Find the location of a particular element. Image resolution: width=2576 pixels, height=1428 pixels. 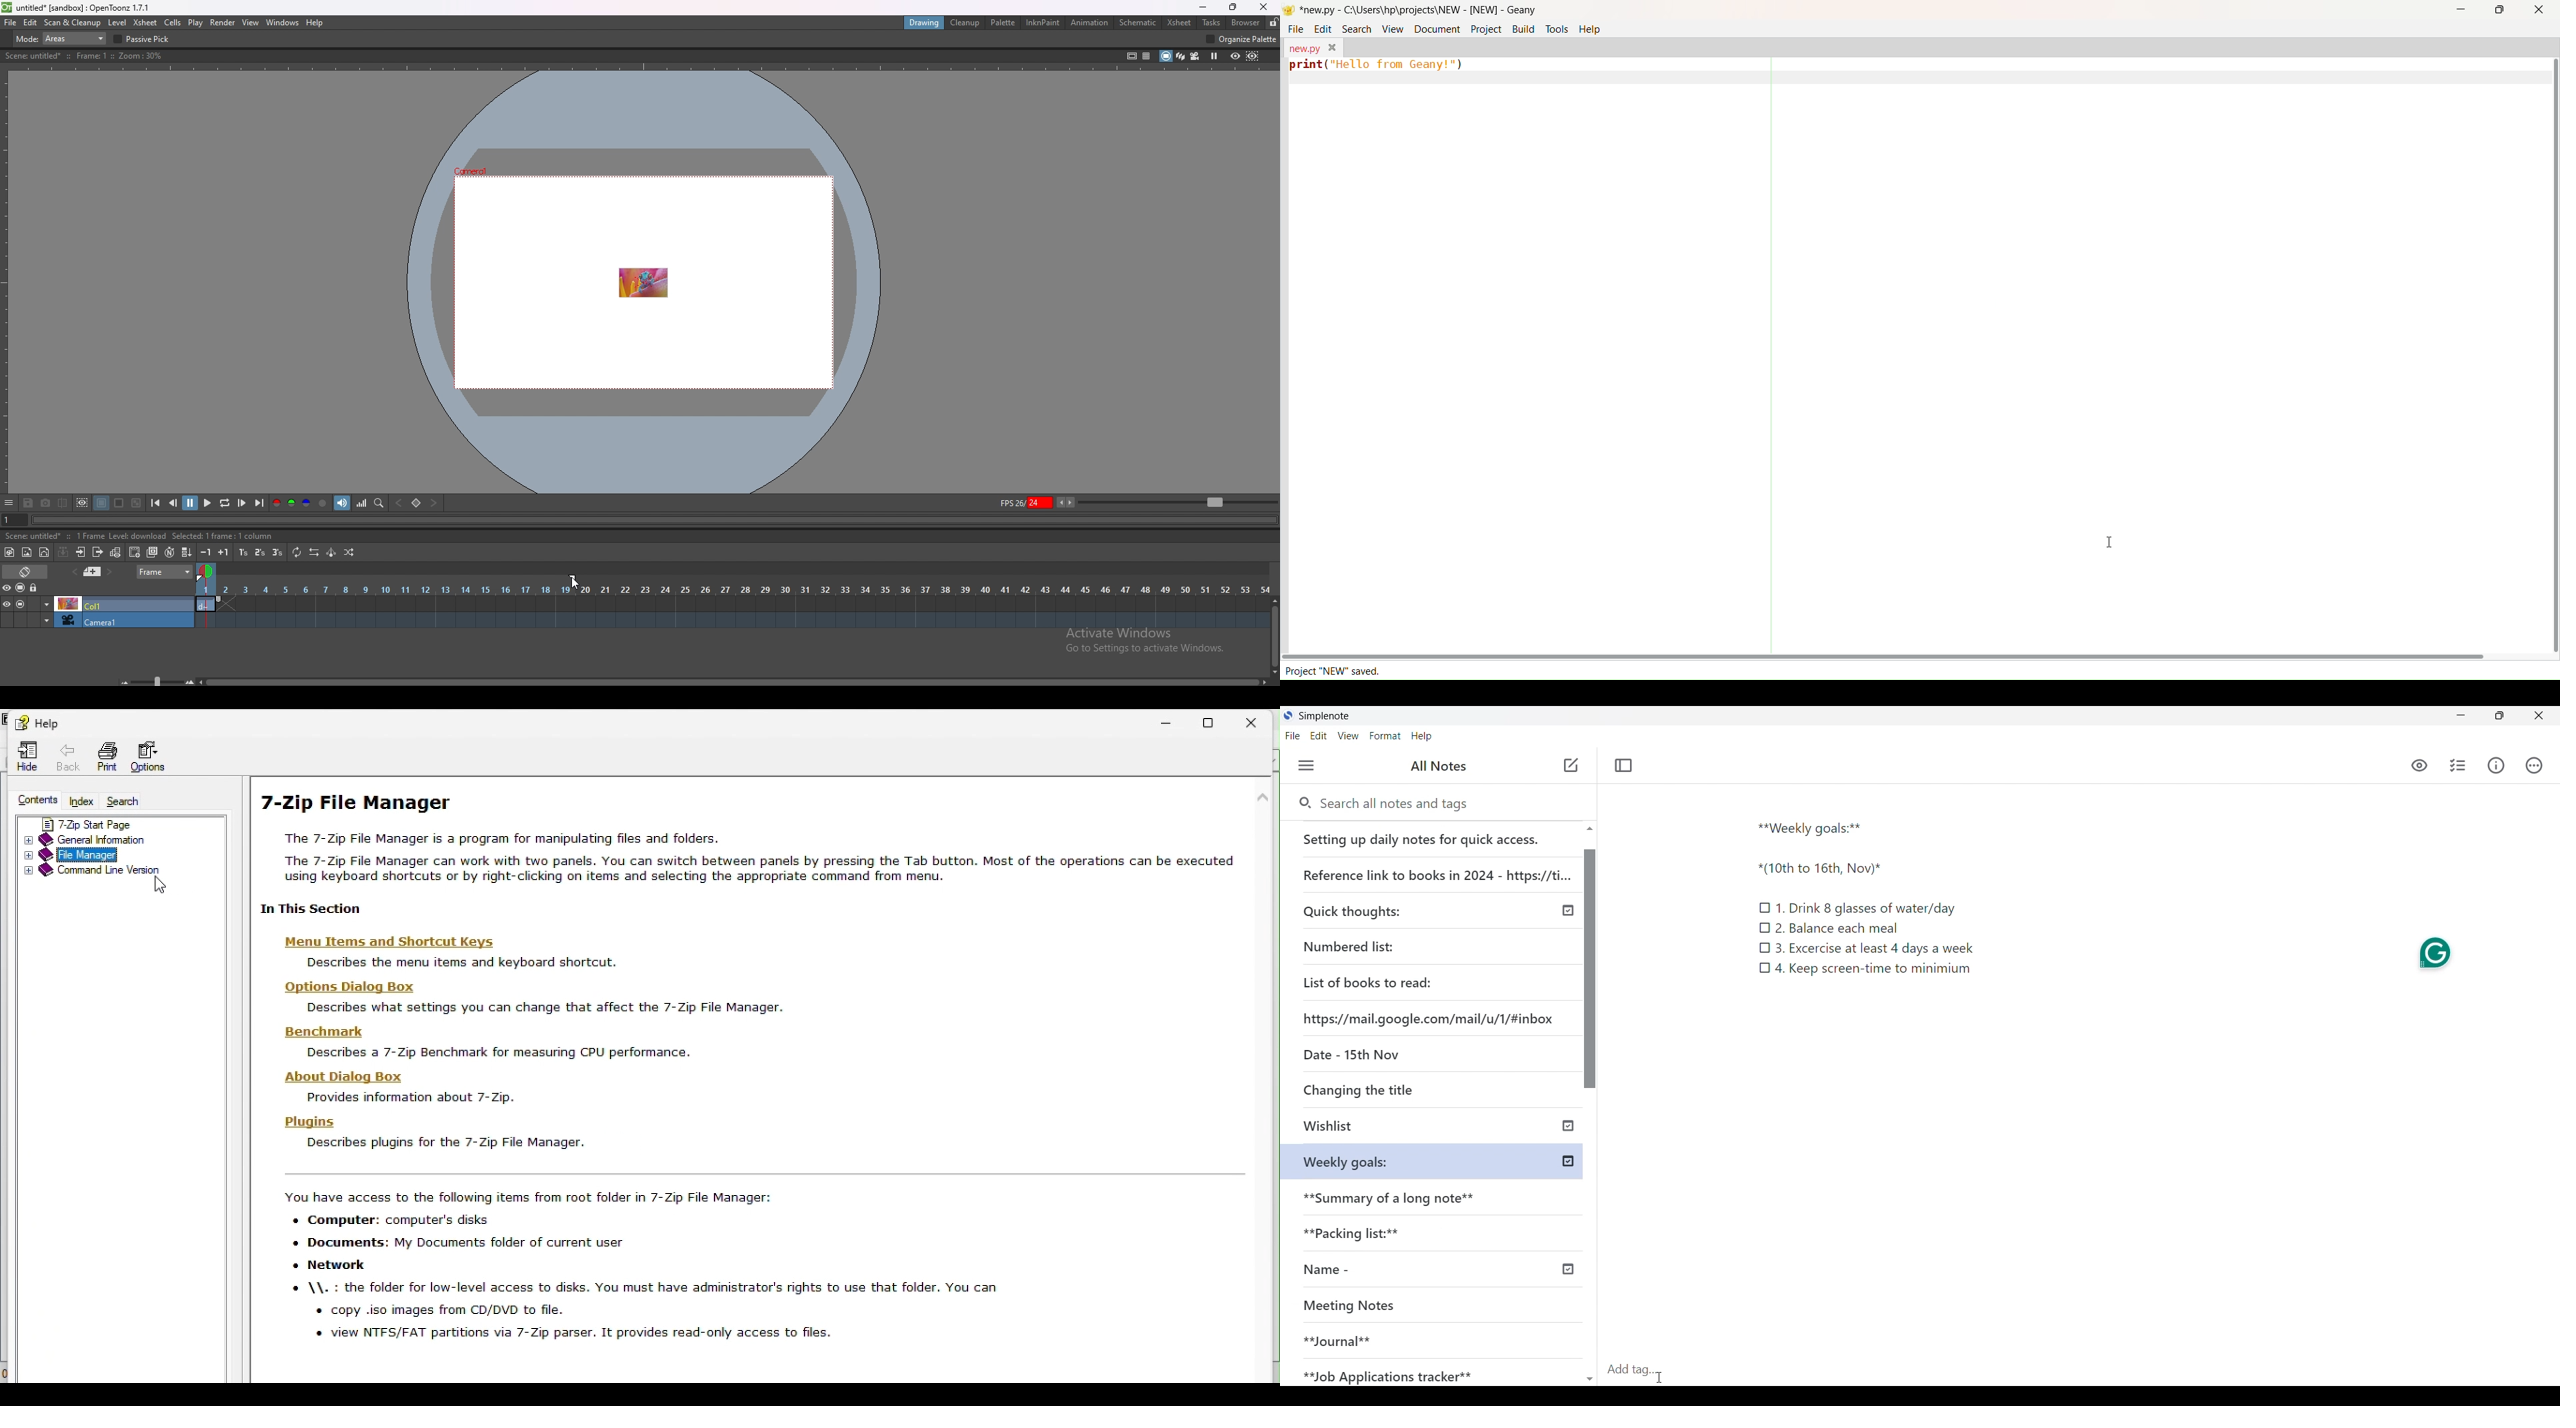

scroll bar is located at coordinates (1273, 636).